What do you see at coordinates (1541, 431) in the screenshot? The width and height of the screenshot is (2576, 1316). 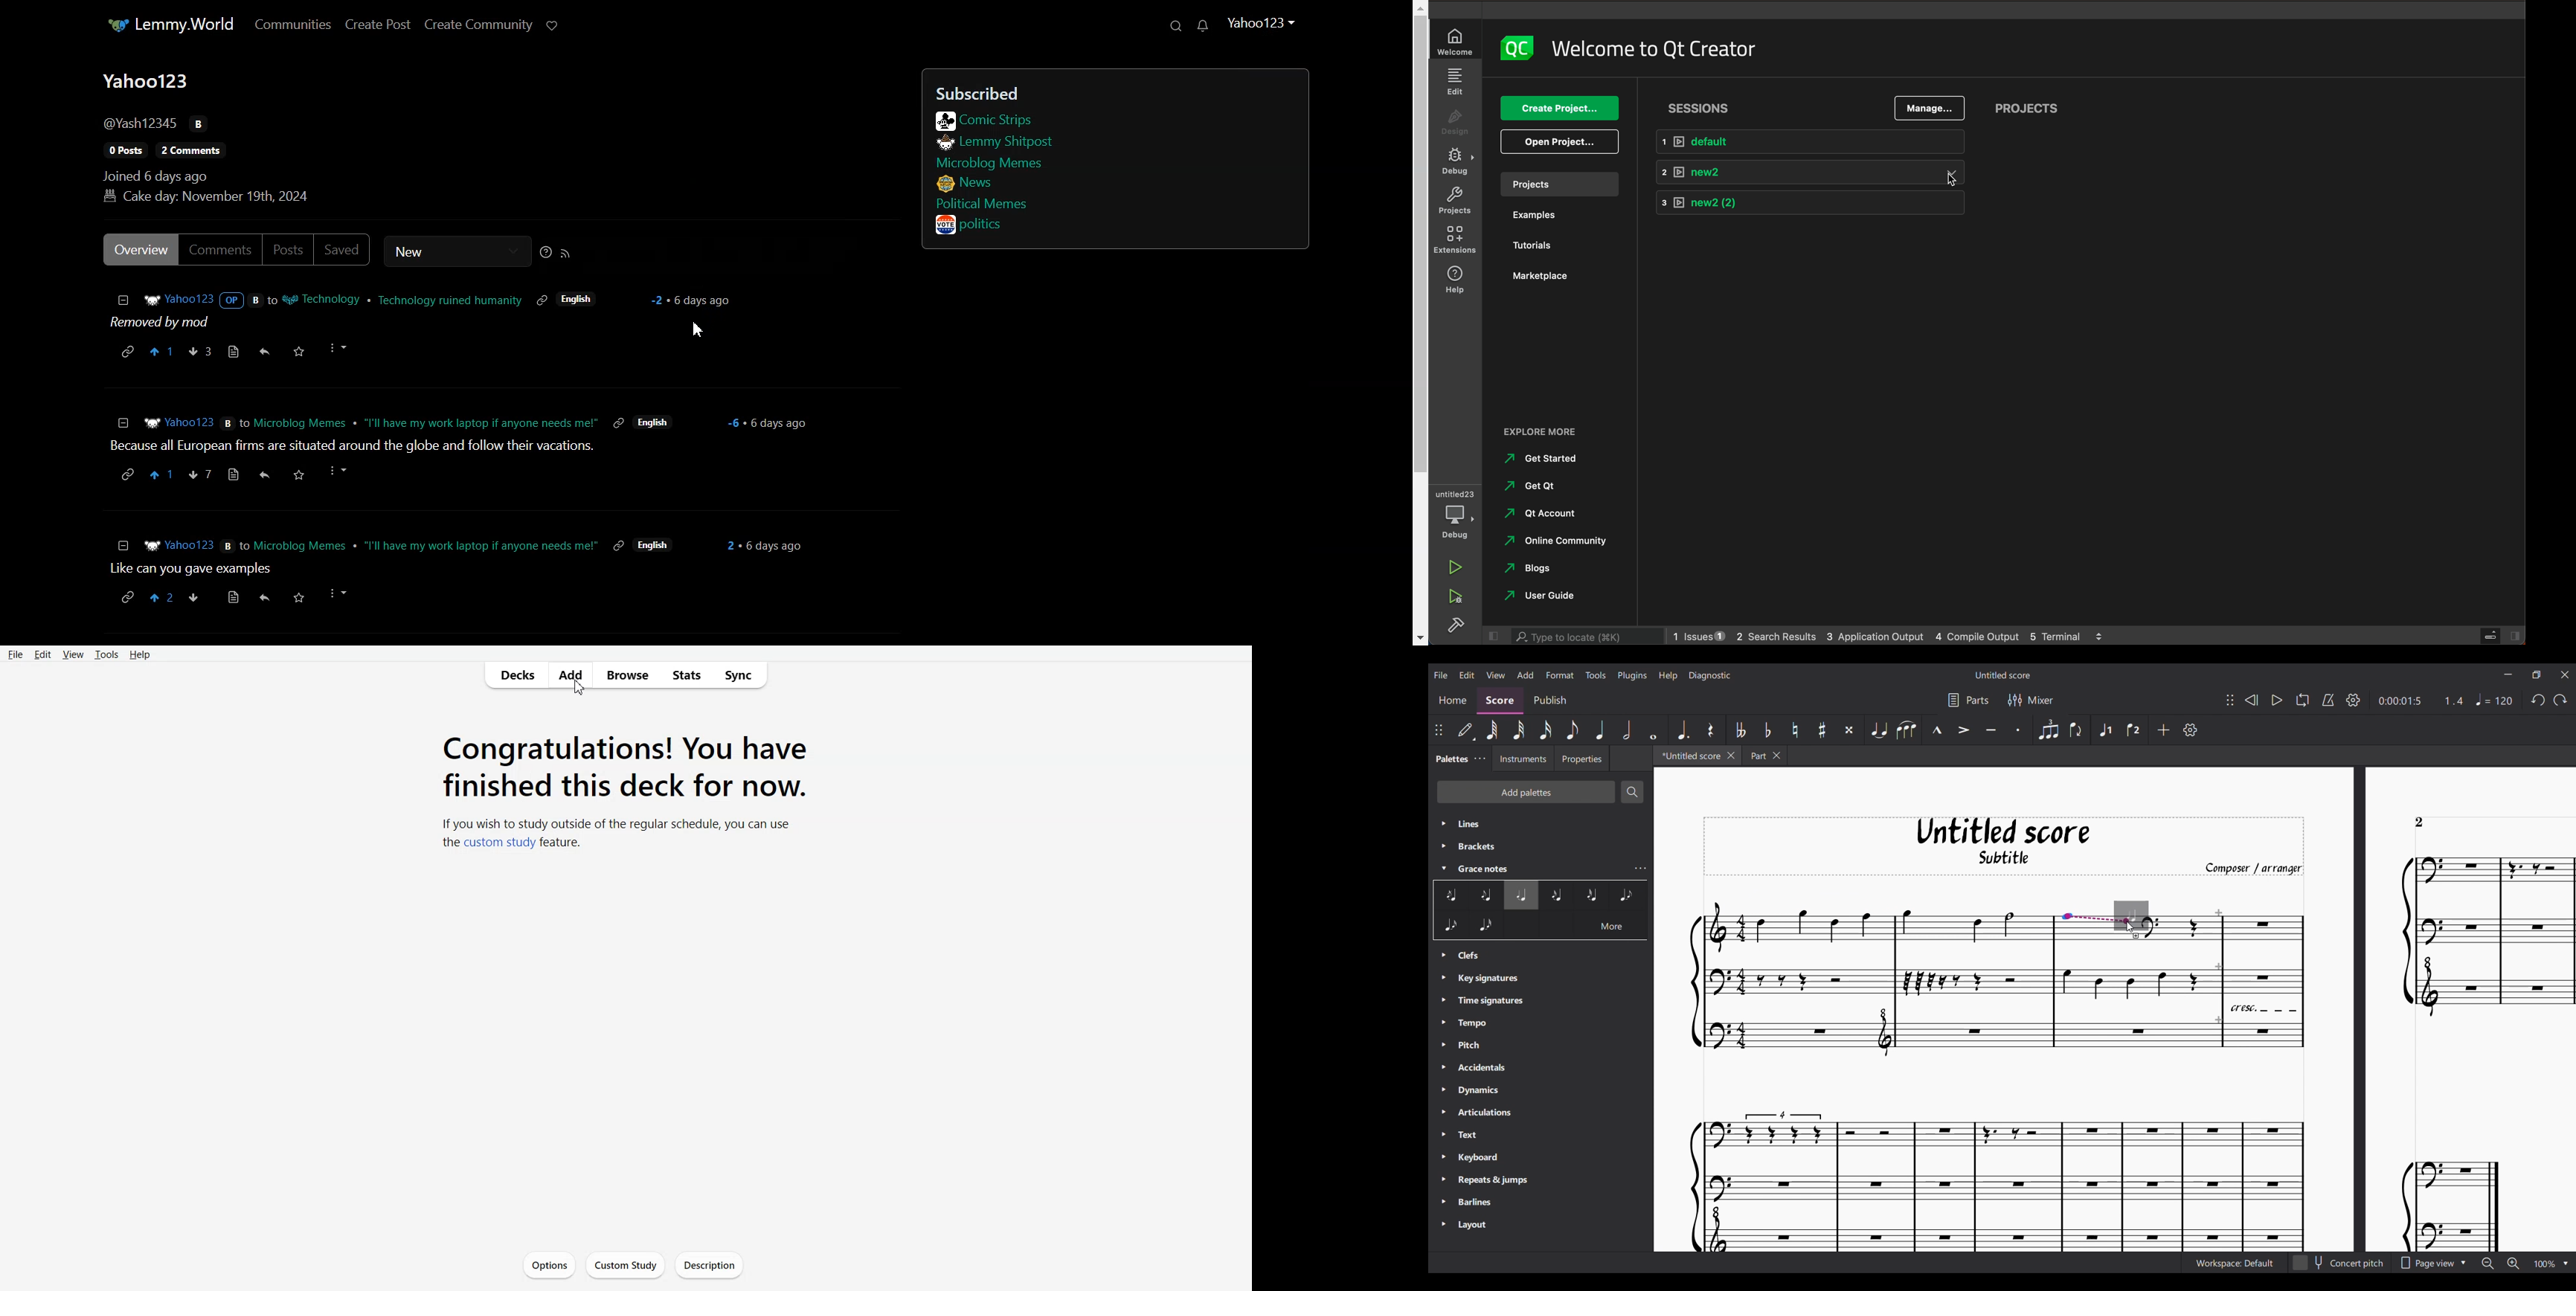 I see `EXPLORE MORE` at bounding box center [1541, 431].